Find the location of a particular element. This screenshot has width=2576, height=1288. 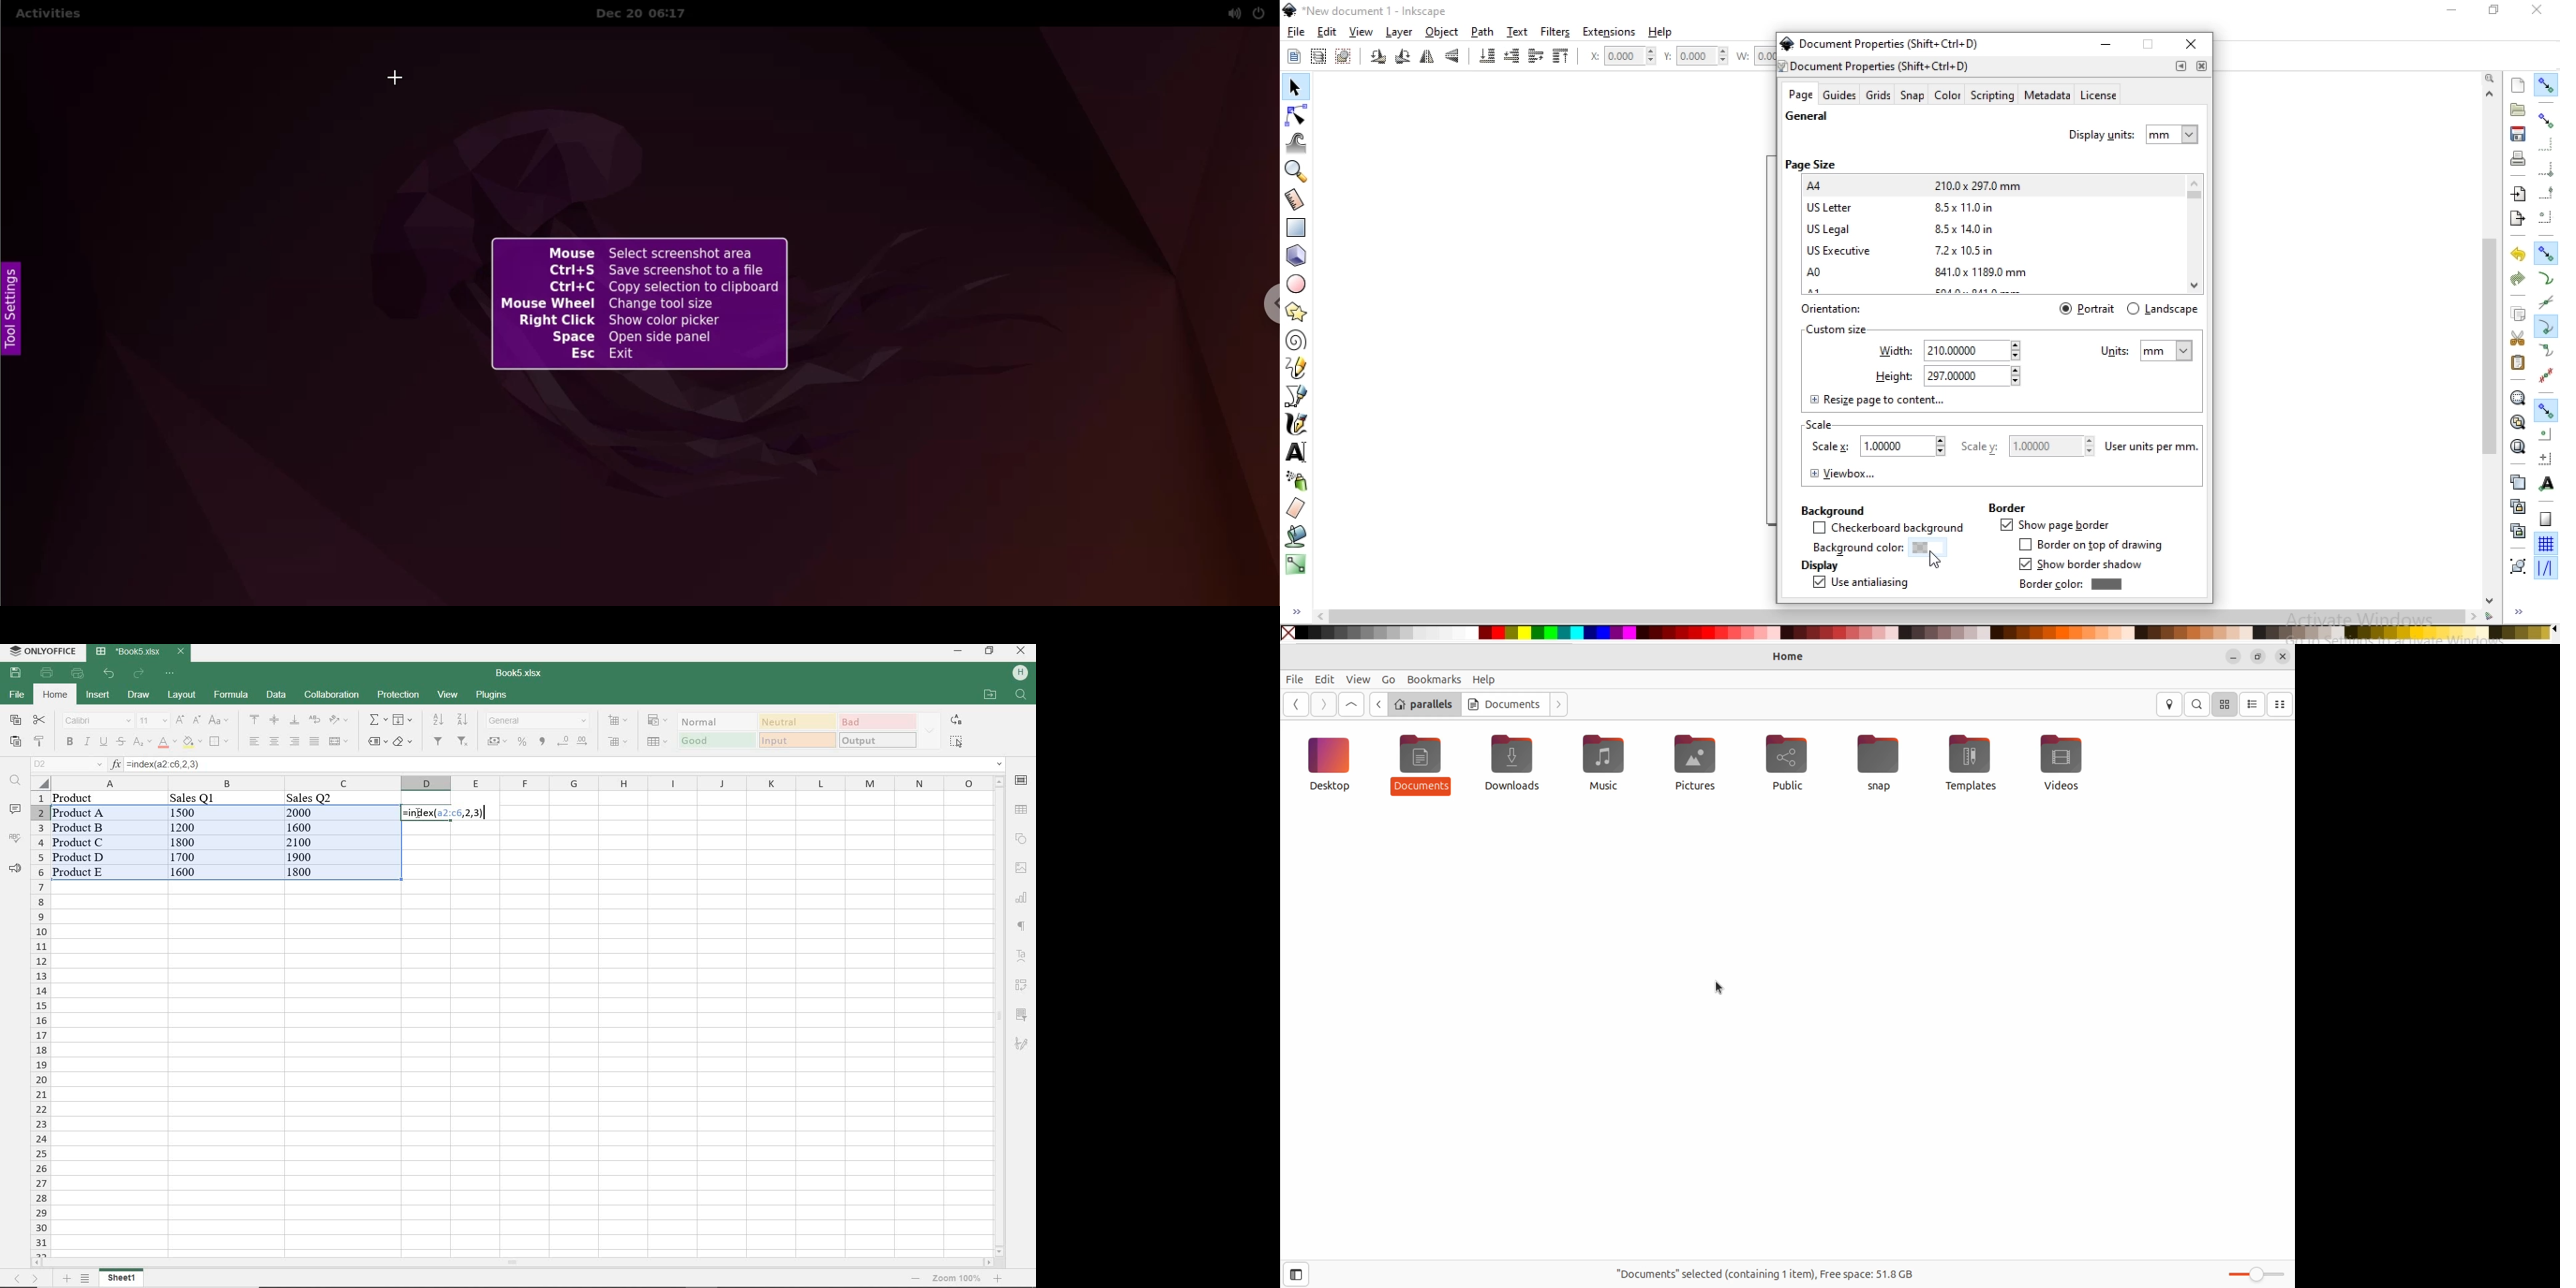

text art is located at coordinates (1023, 956).